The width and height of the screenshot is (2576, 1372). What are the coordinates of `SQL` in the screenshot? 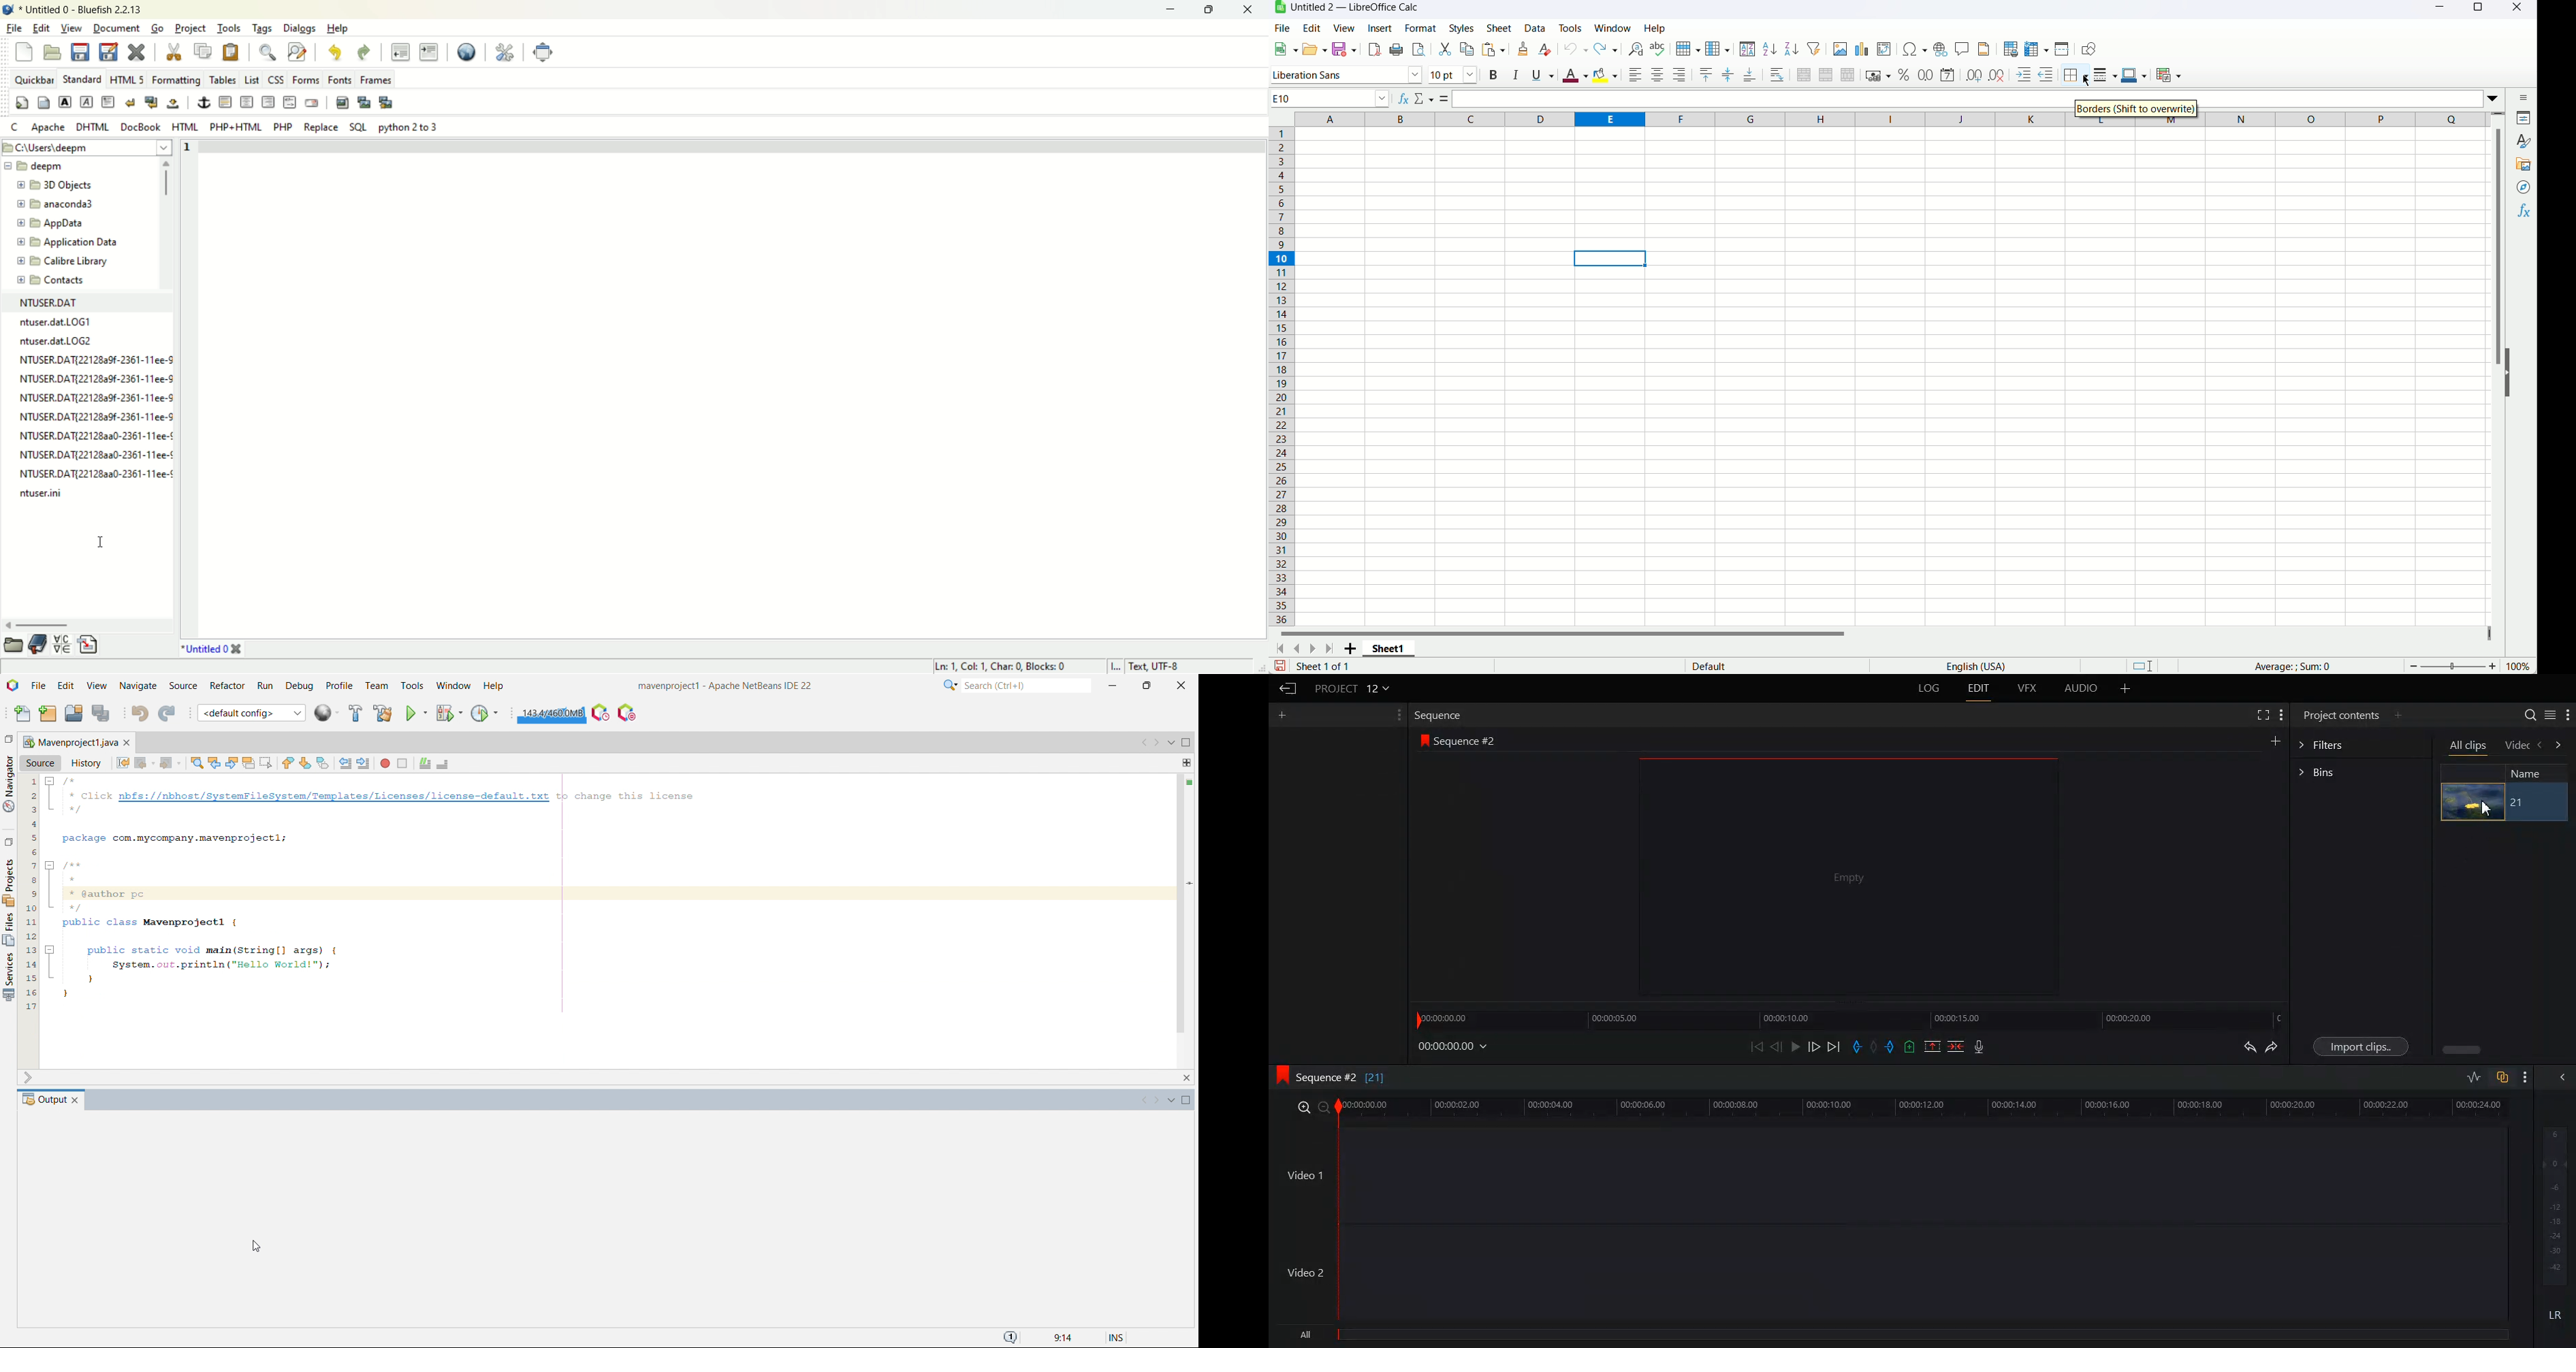 It's located at (360, 128).